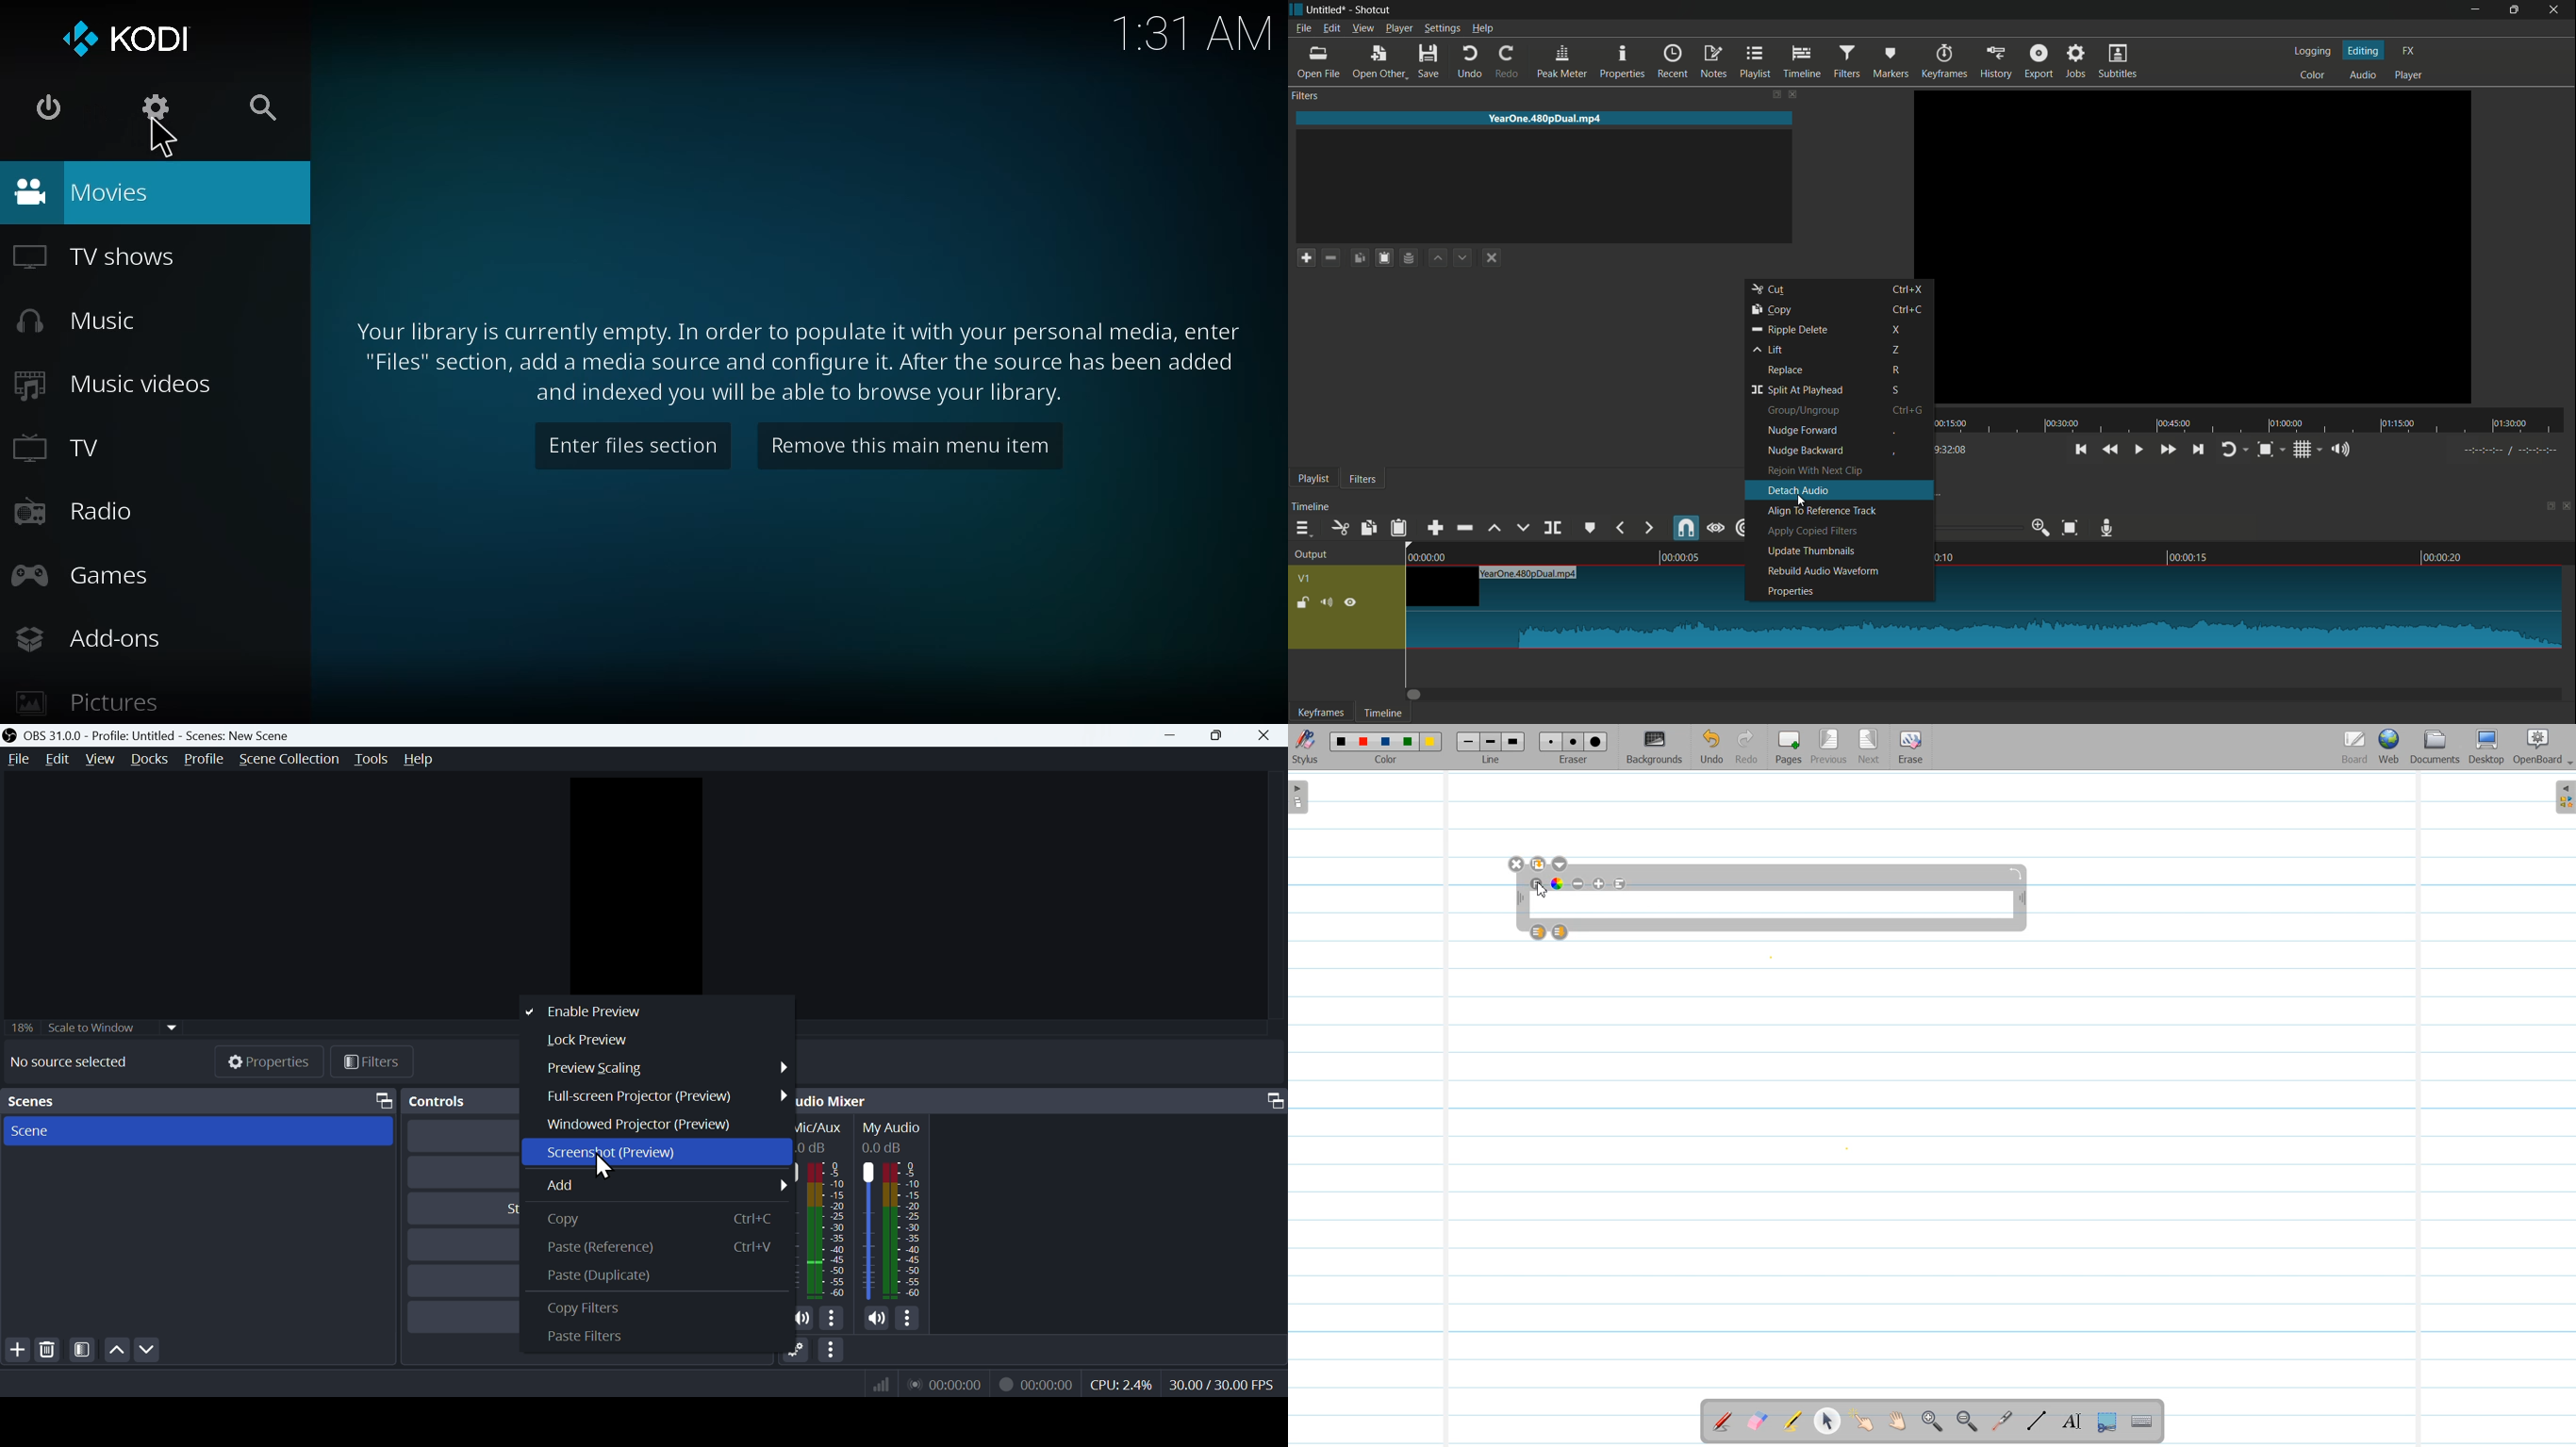 This screenshot has width=2576, height=1456. What do you see at coordinates (604, 1170) in the screenshot?
I see `Cursor` at bounding box center [604, 1170].